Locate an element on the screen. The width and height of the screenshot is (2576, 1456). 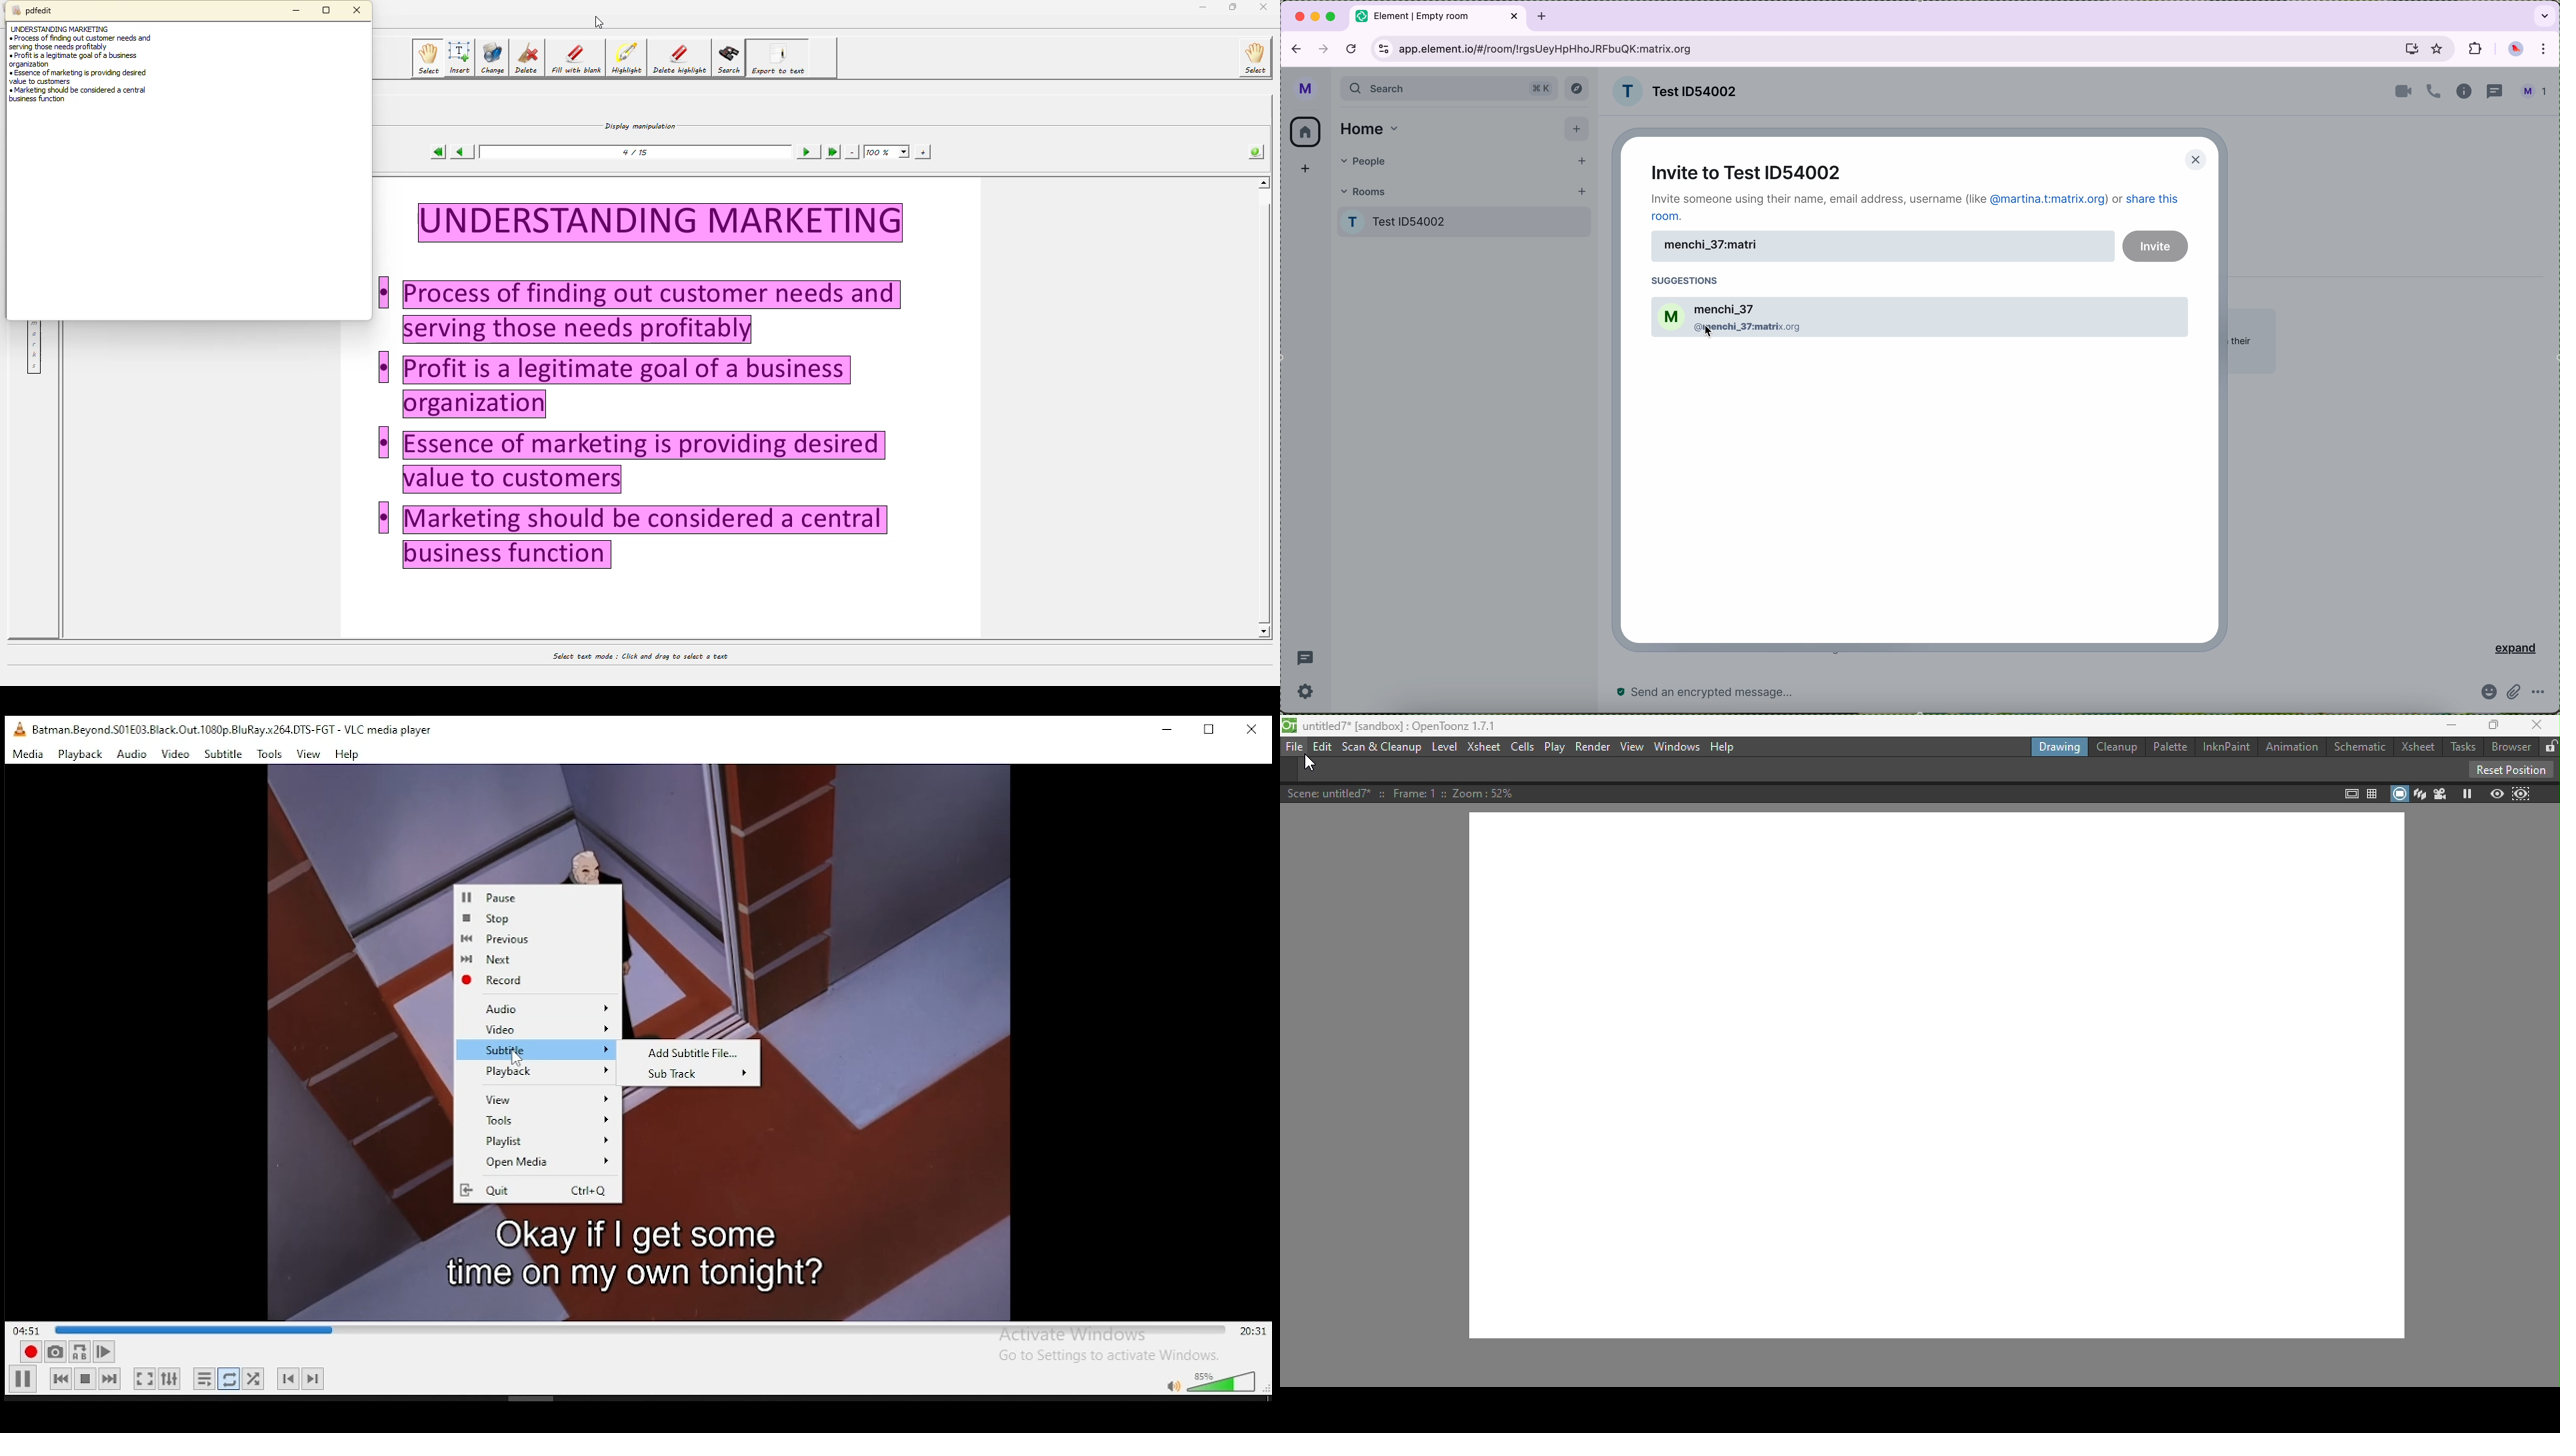
invite to test ID is located at coordinates (1749, 171).